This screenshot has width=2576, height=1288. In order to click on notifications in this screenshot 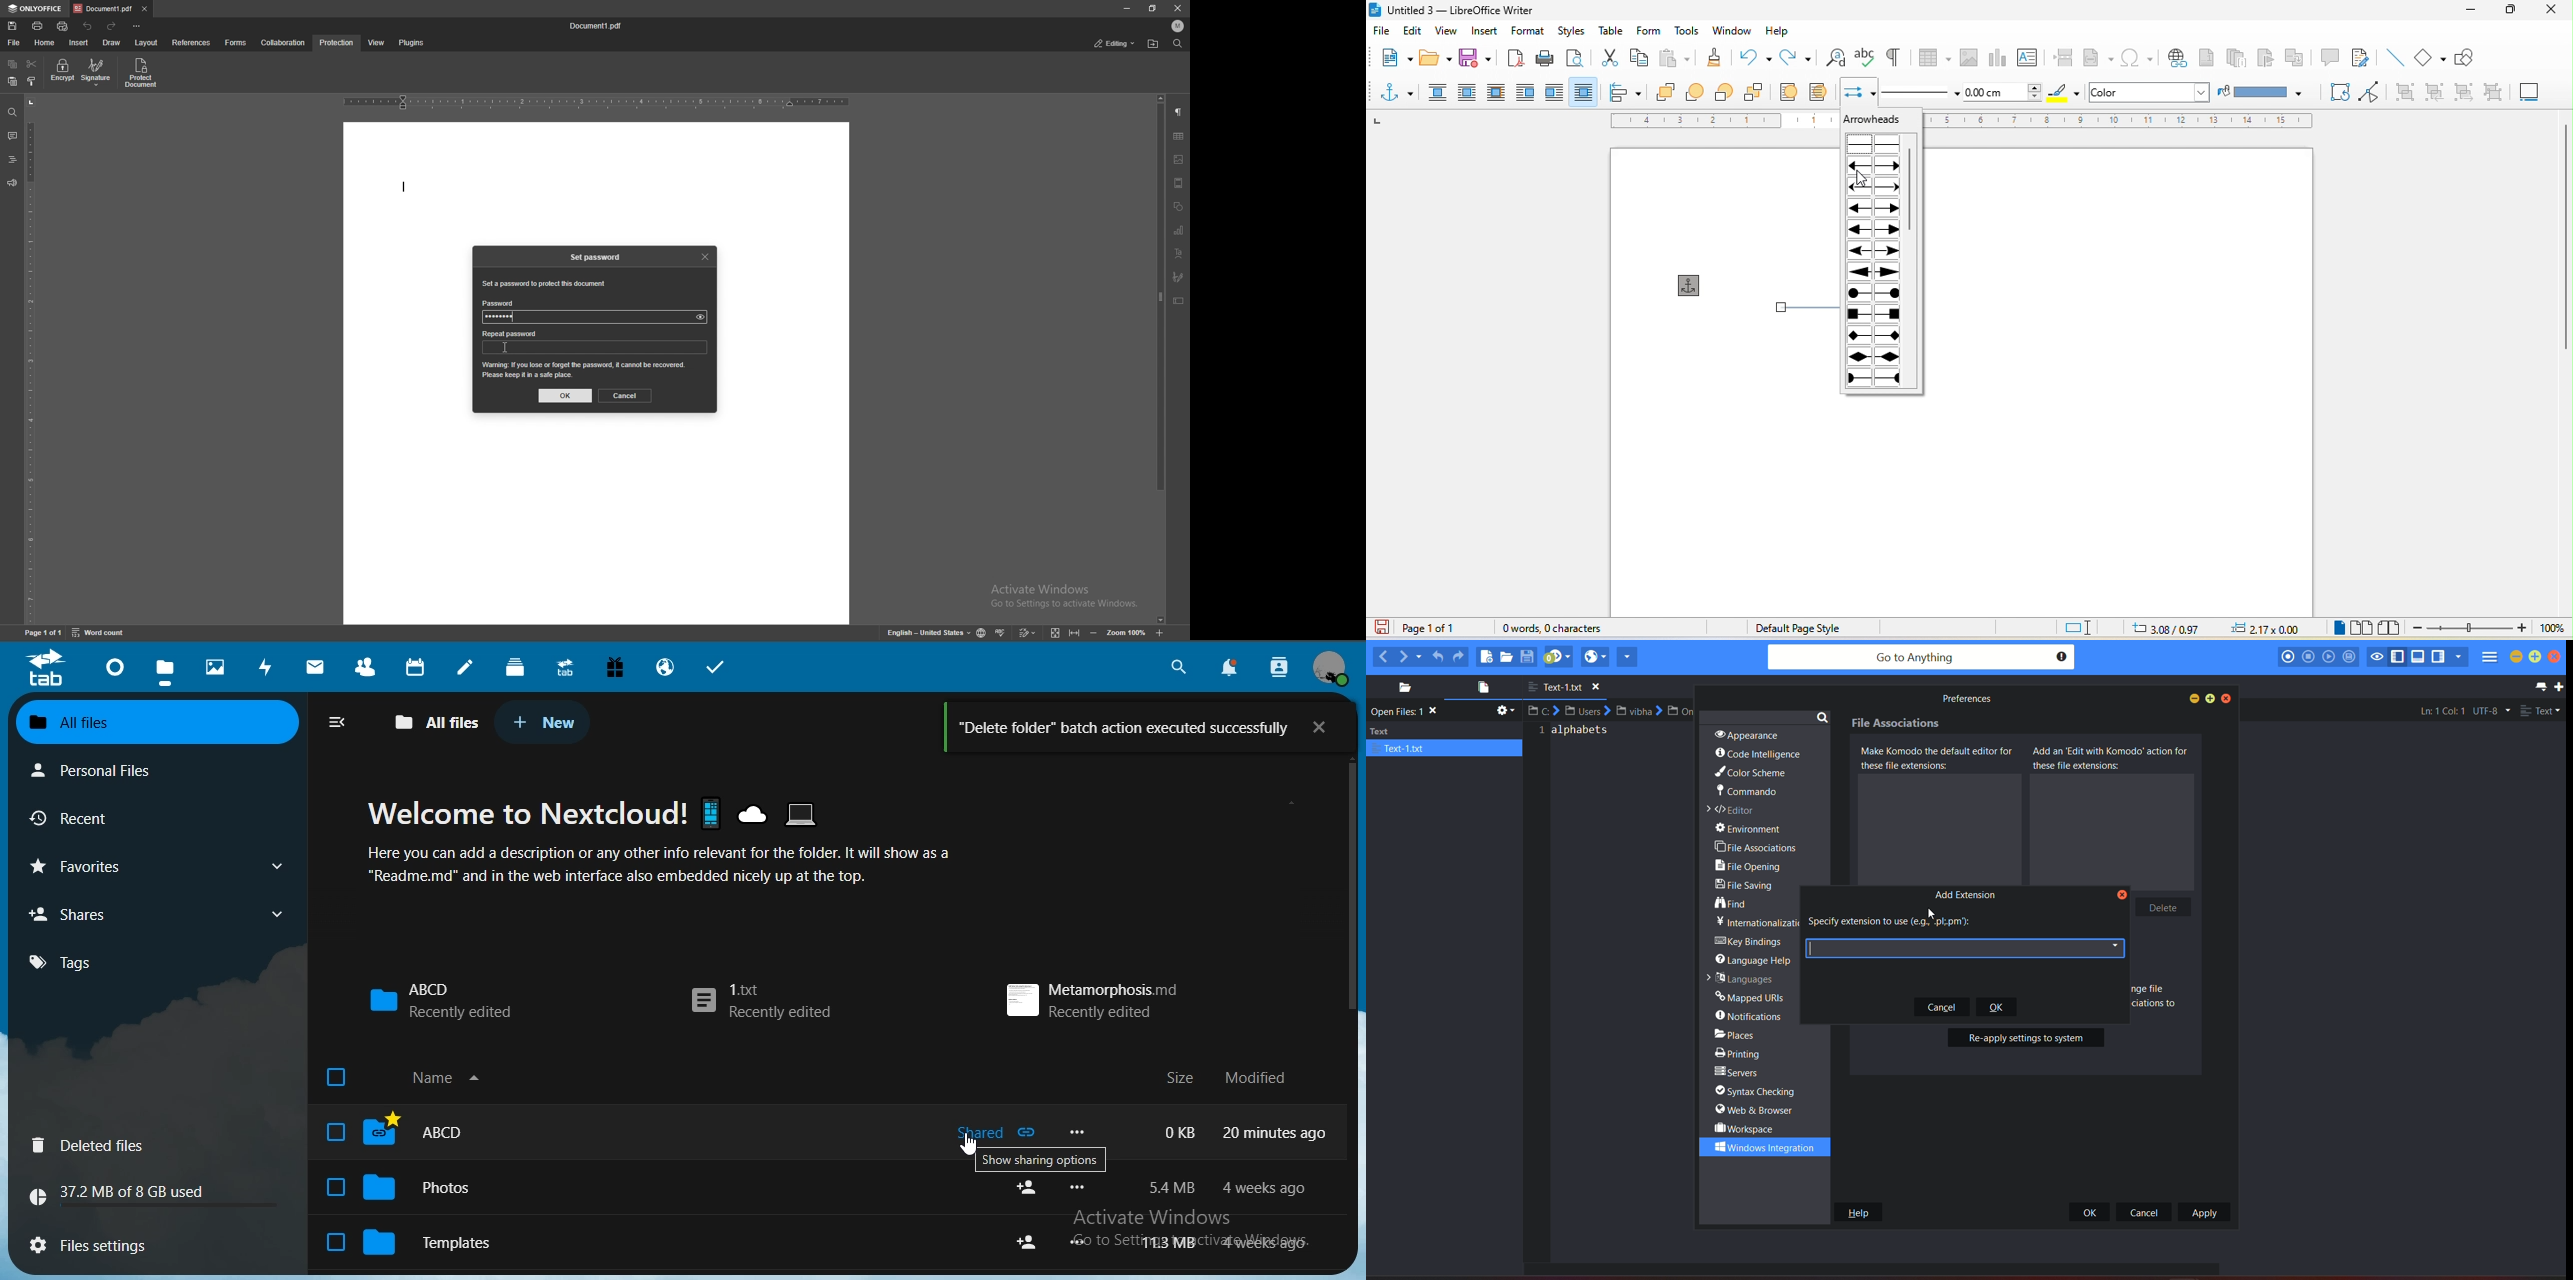, I will do `click(1231, 669)`.